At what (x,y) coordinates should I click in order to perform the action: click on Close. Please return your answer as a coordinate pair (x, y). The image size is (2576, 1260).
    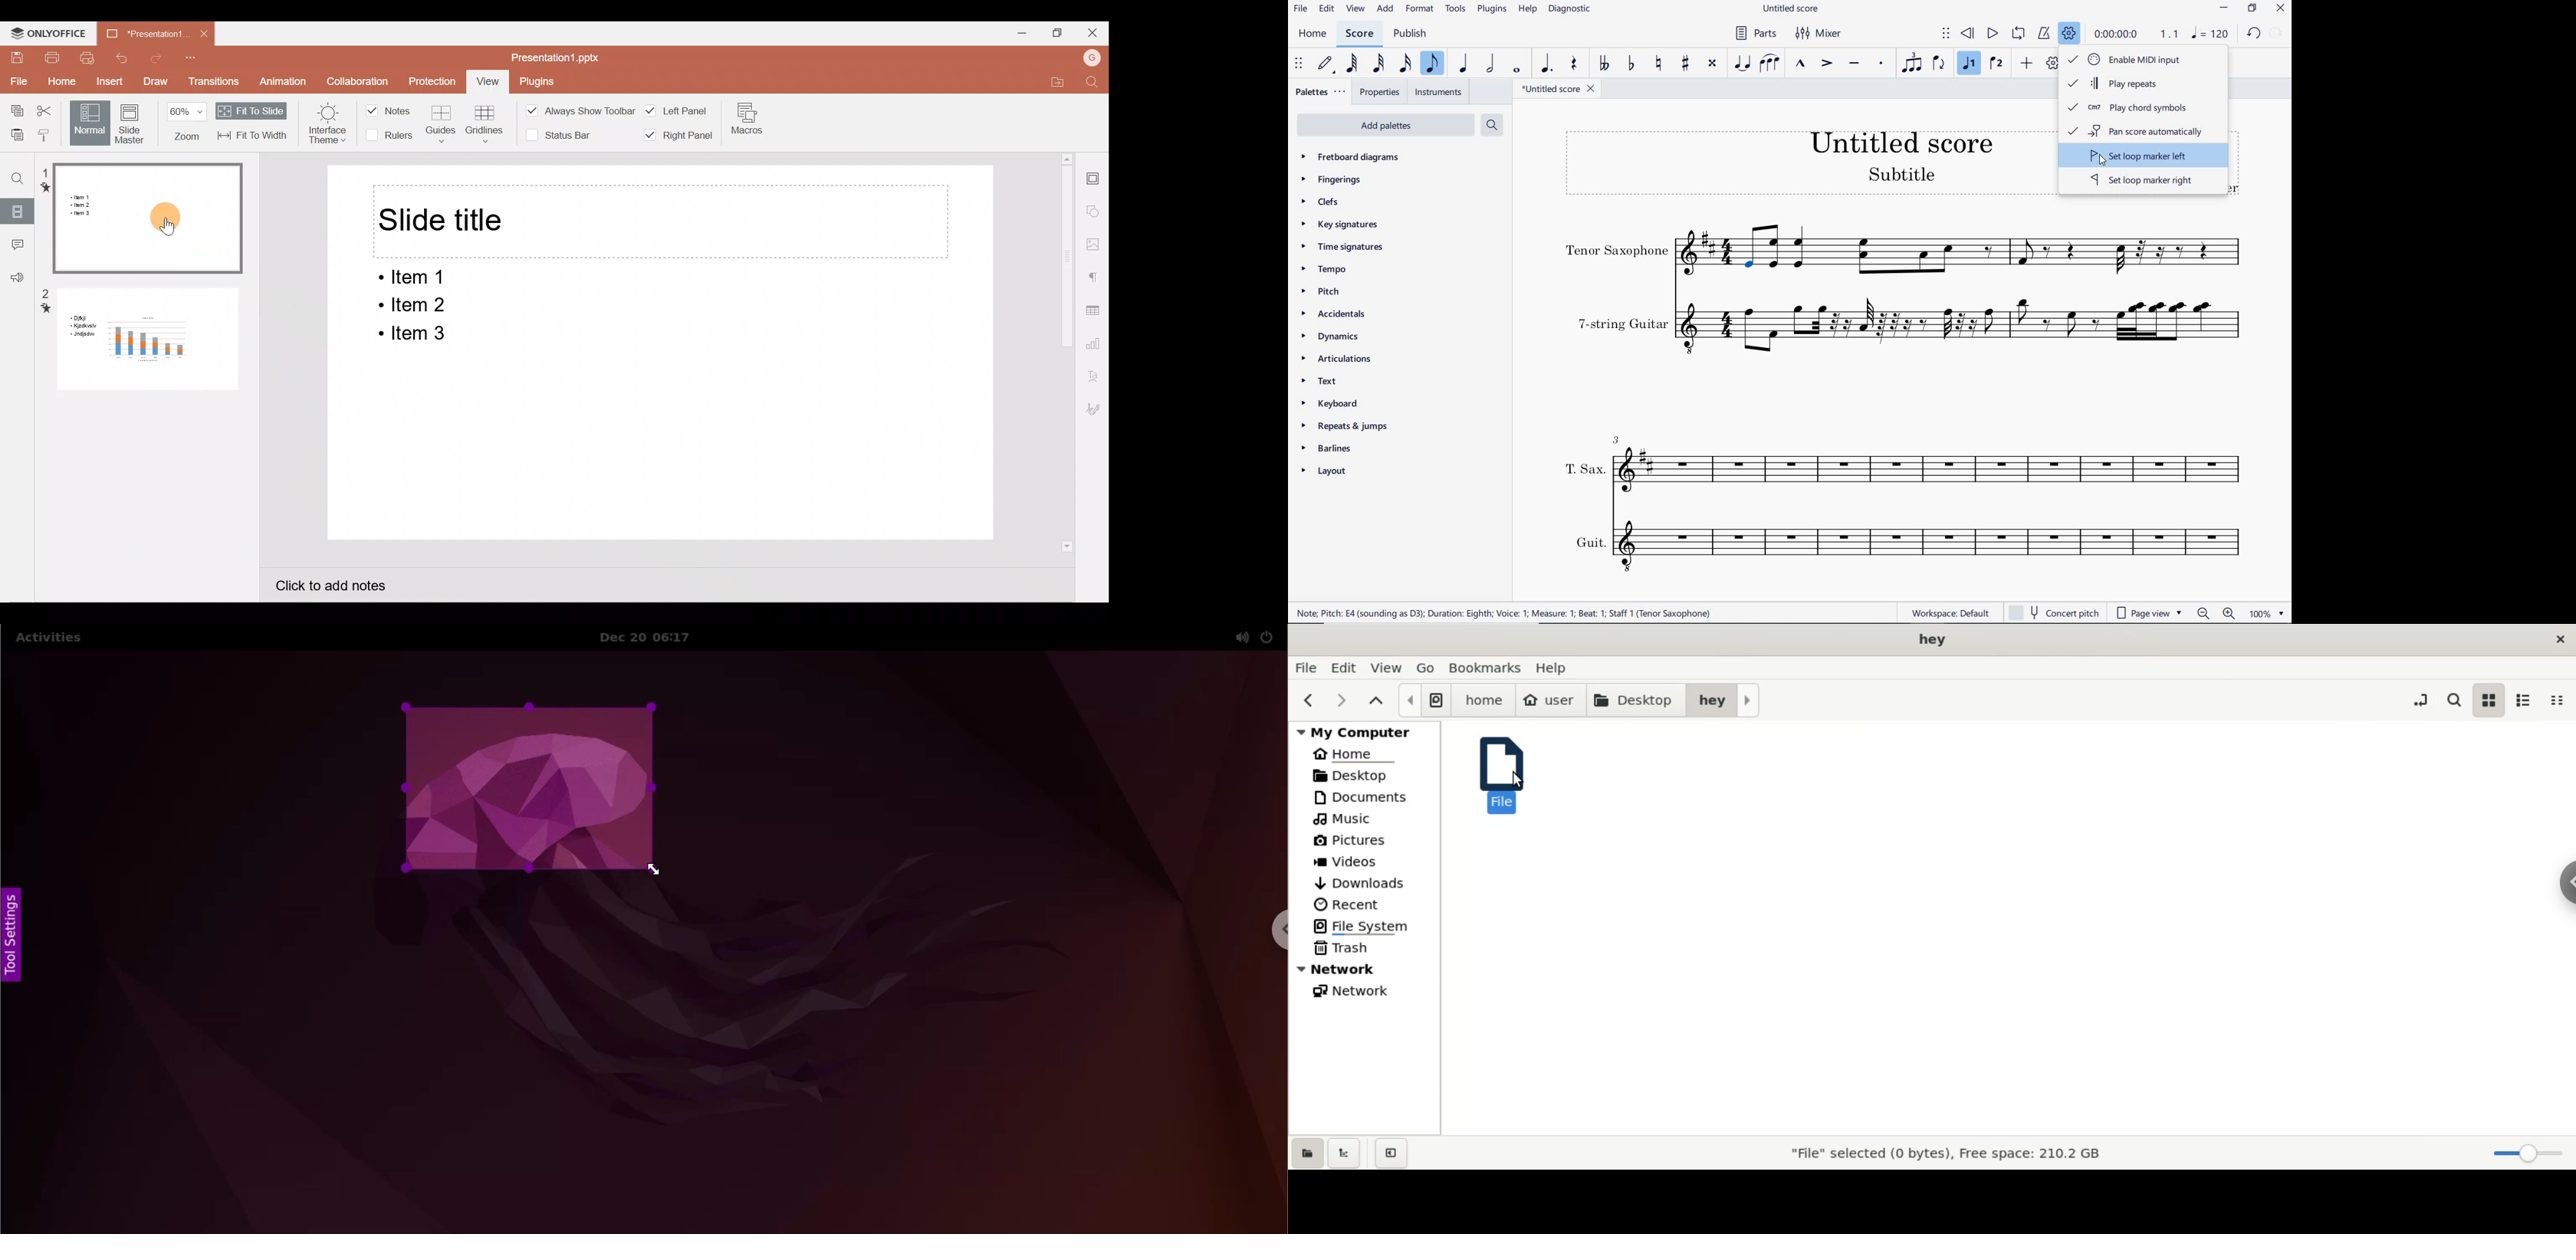
    Looking at the image, I should click on (1092, 34).